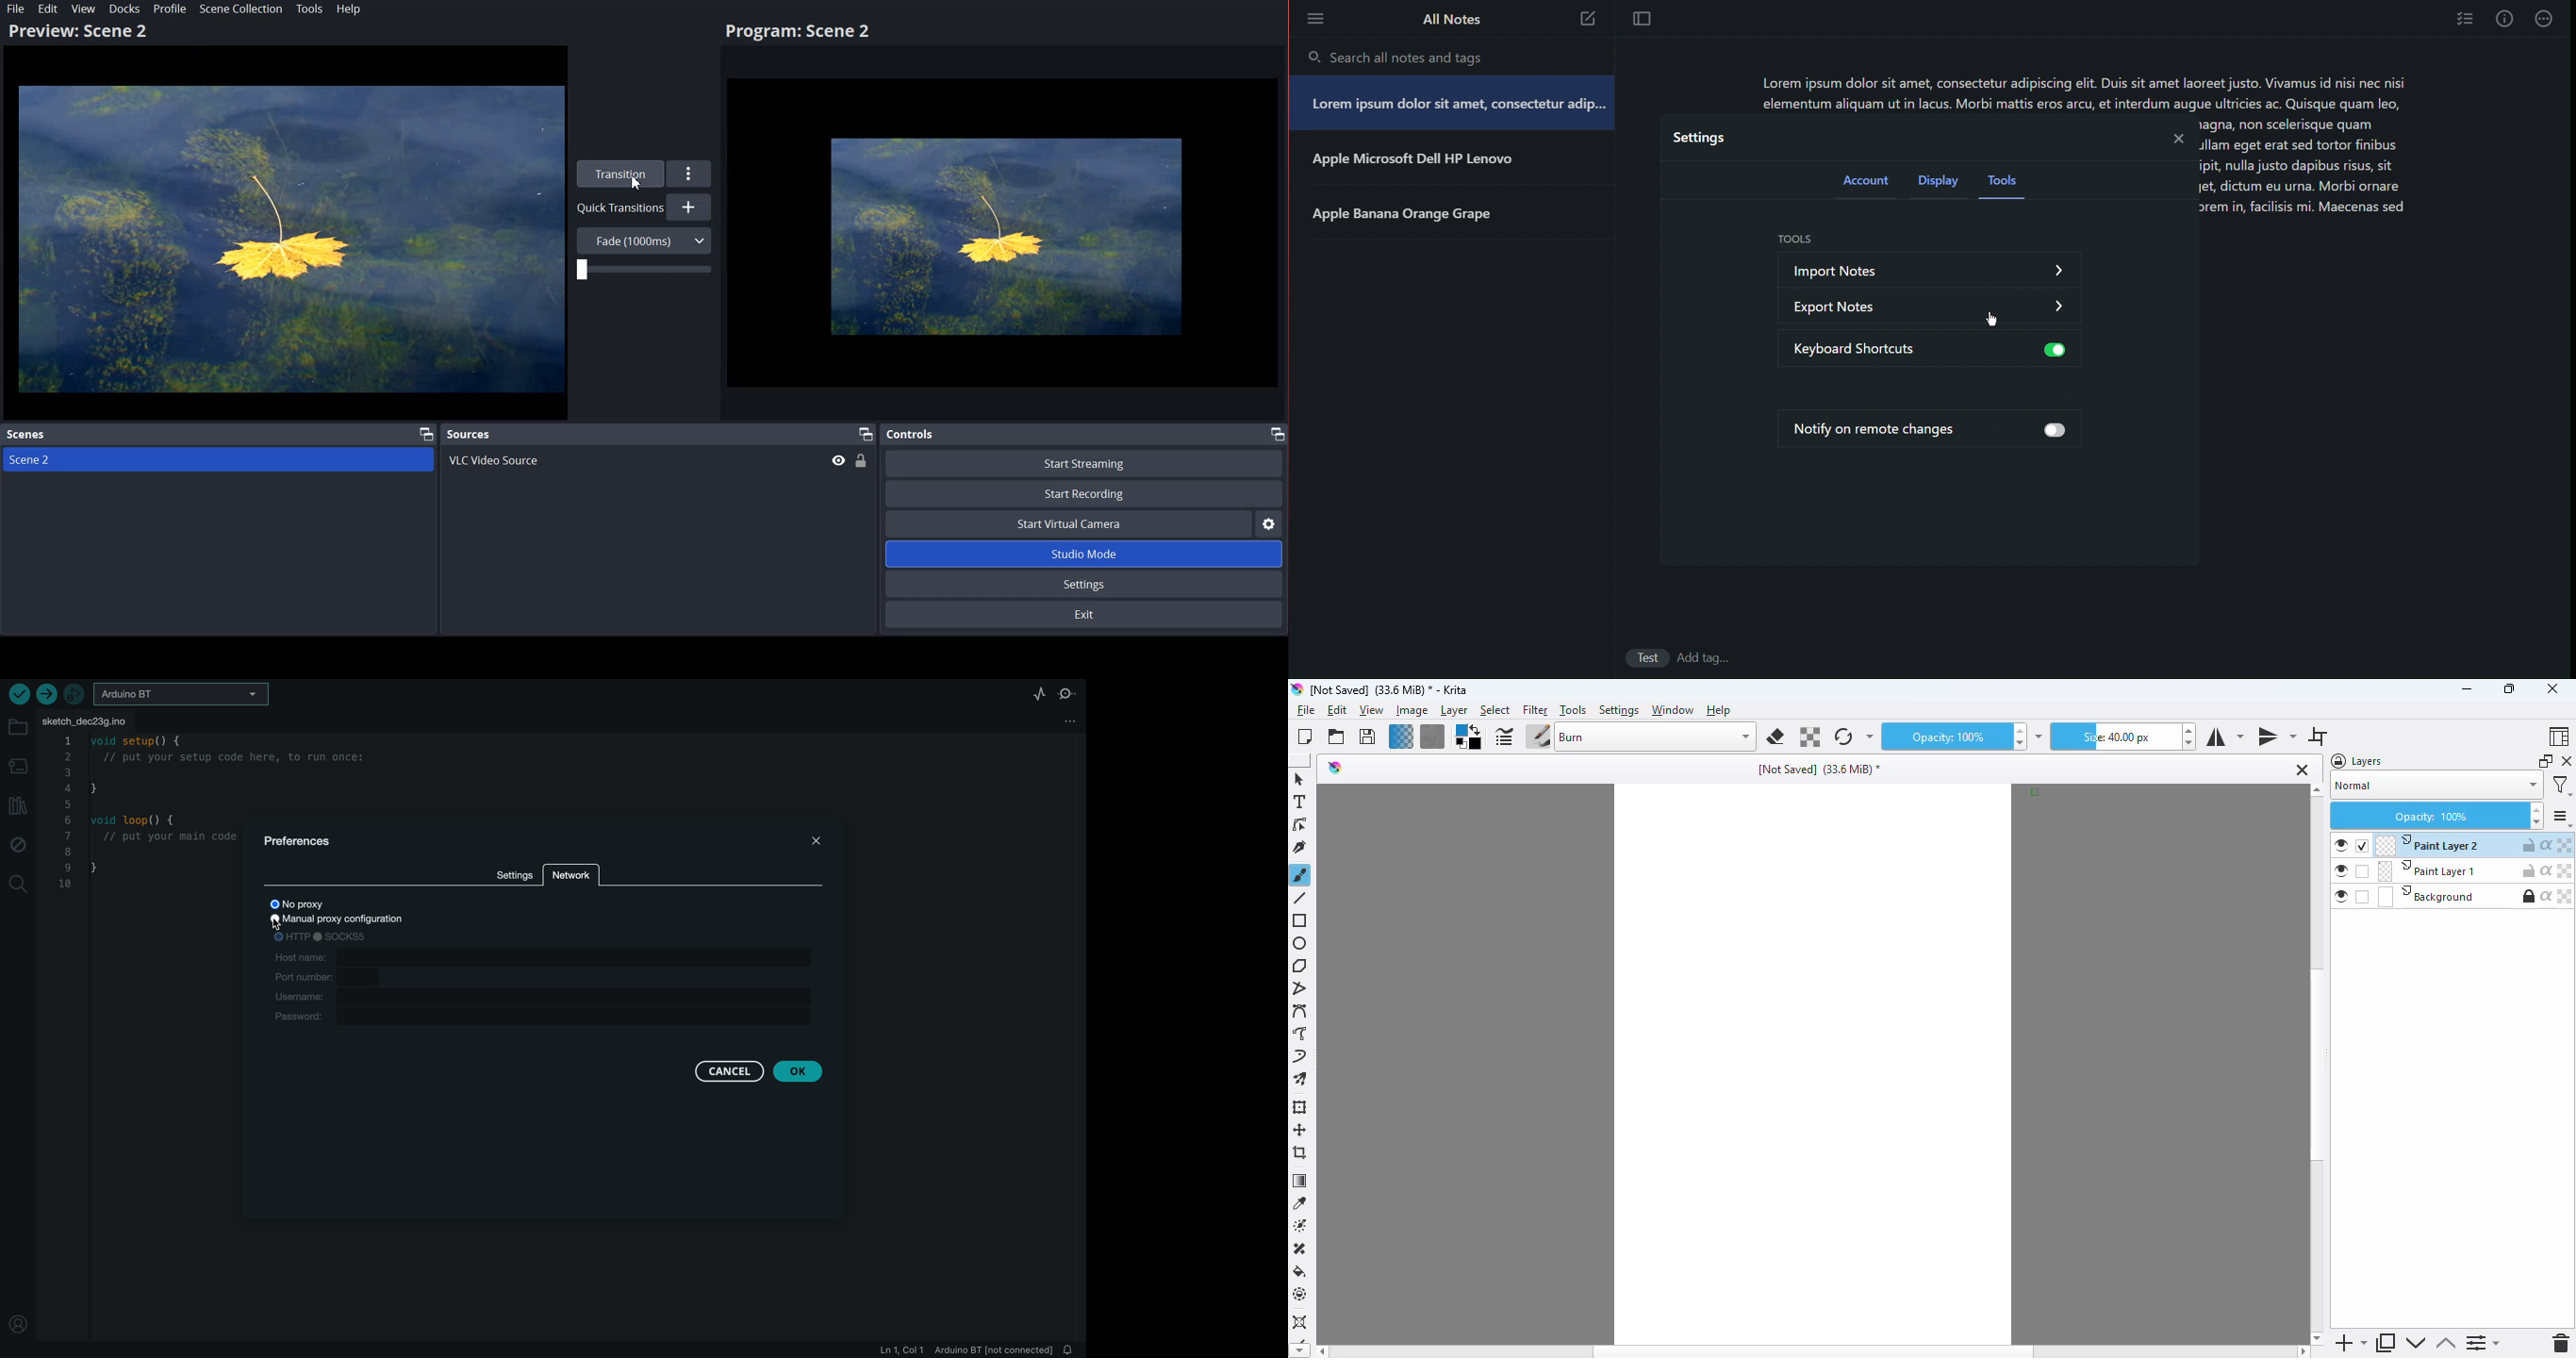 Image resolution: width=2576 pixels, height=1372 pixels. Describe the element at coordinates (804, 33) in the screenshot. I see `Program: Scene2` at that location.